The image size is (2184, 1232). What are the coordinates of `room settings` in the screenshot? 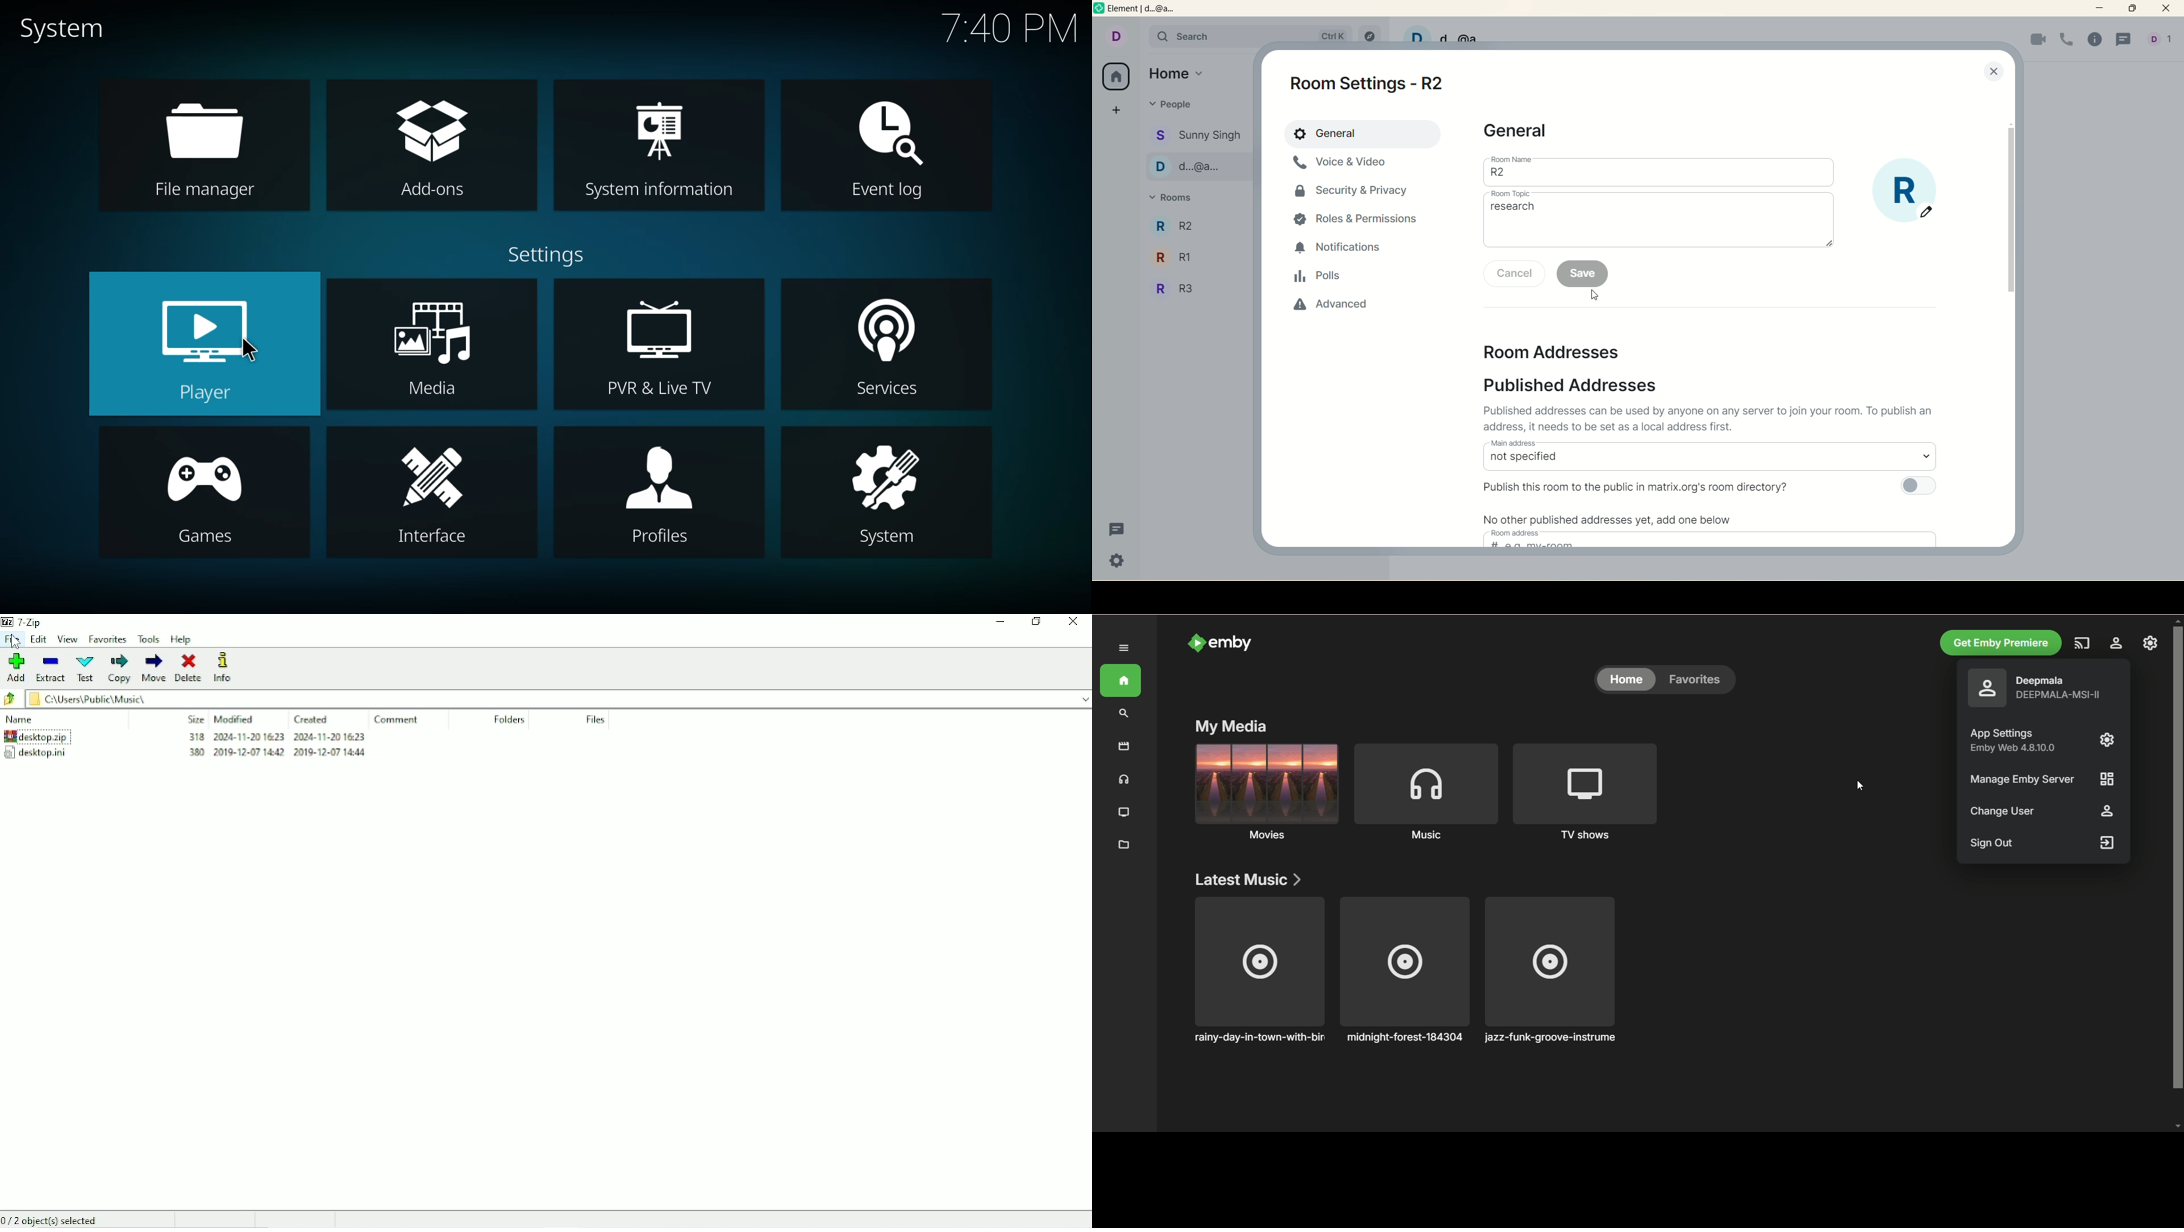 It's located at (1374, 82).